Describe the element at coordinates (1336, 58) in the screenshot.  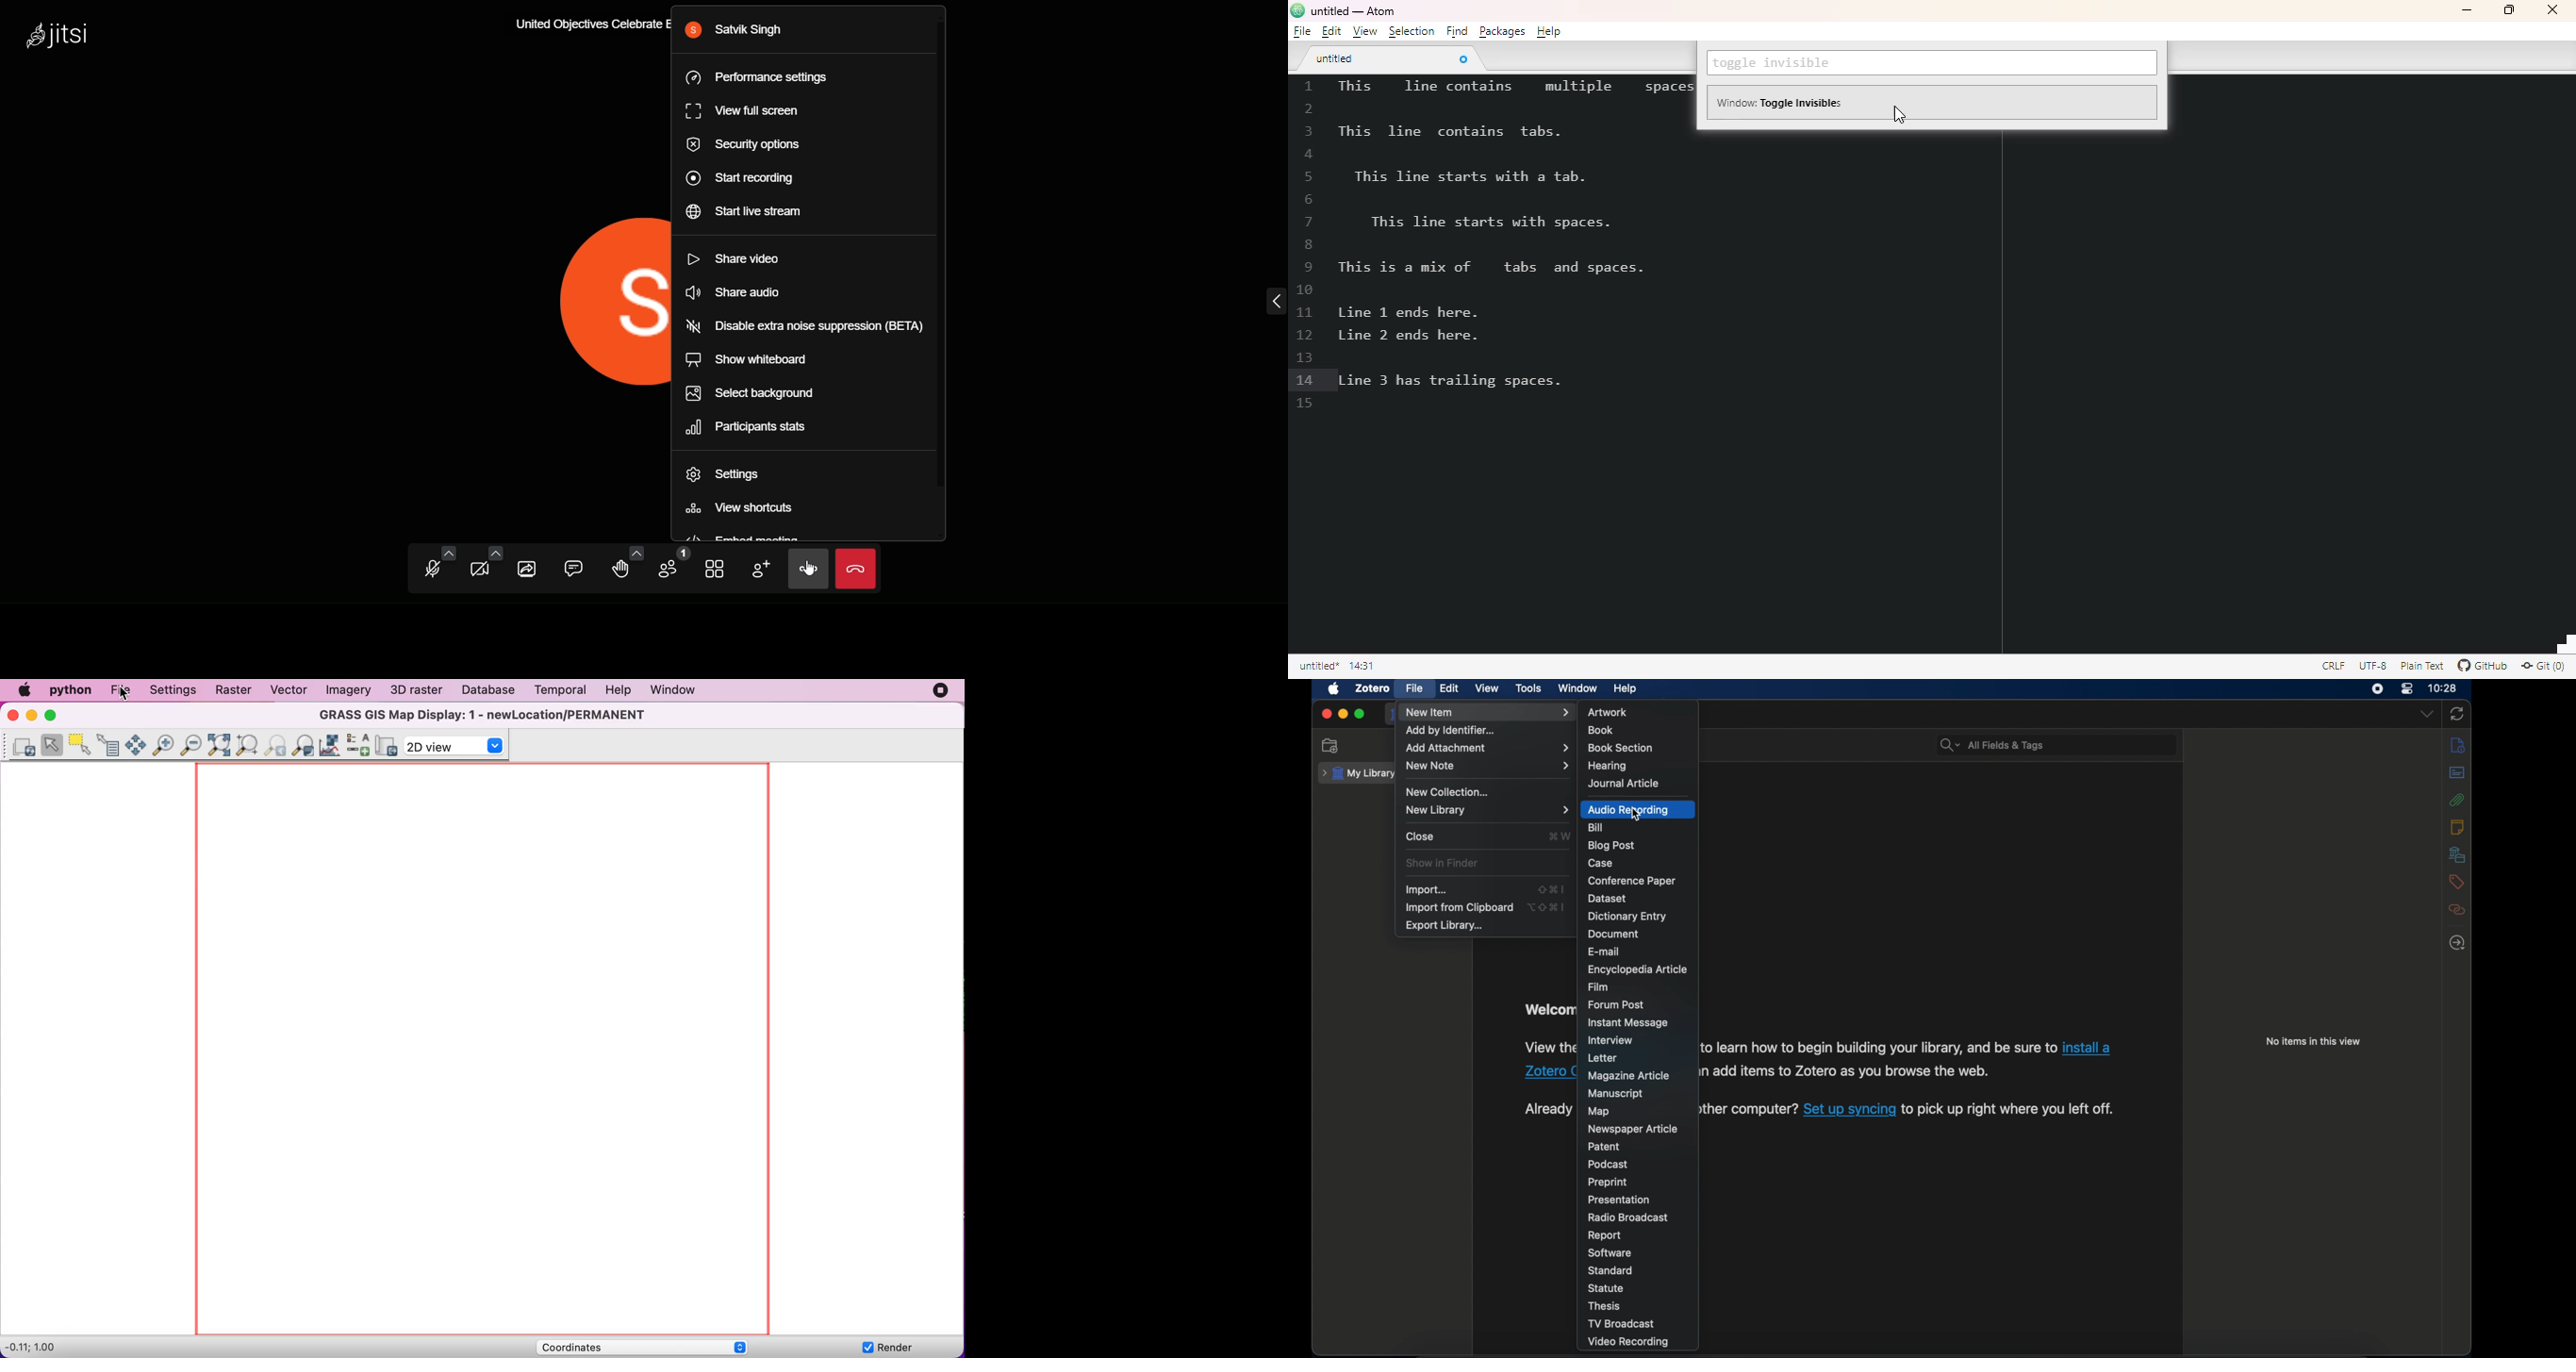
I see `untitled tab` at that location.